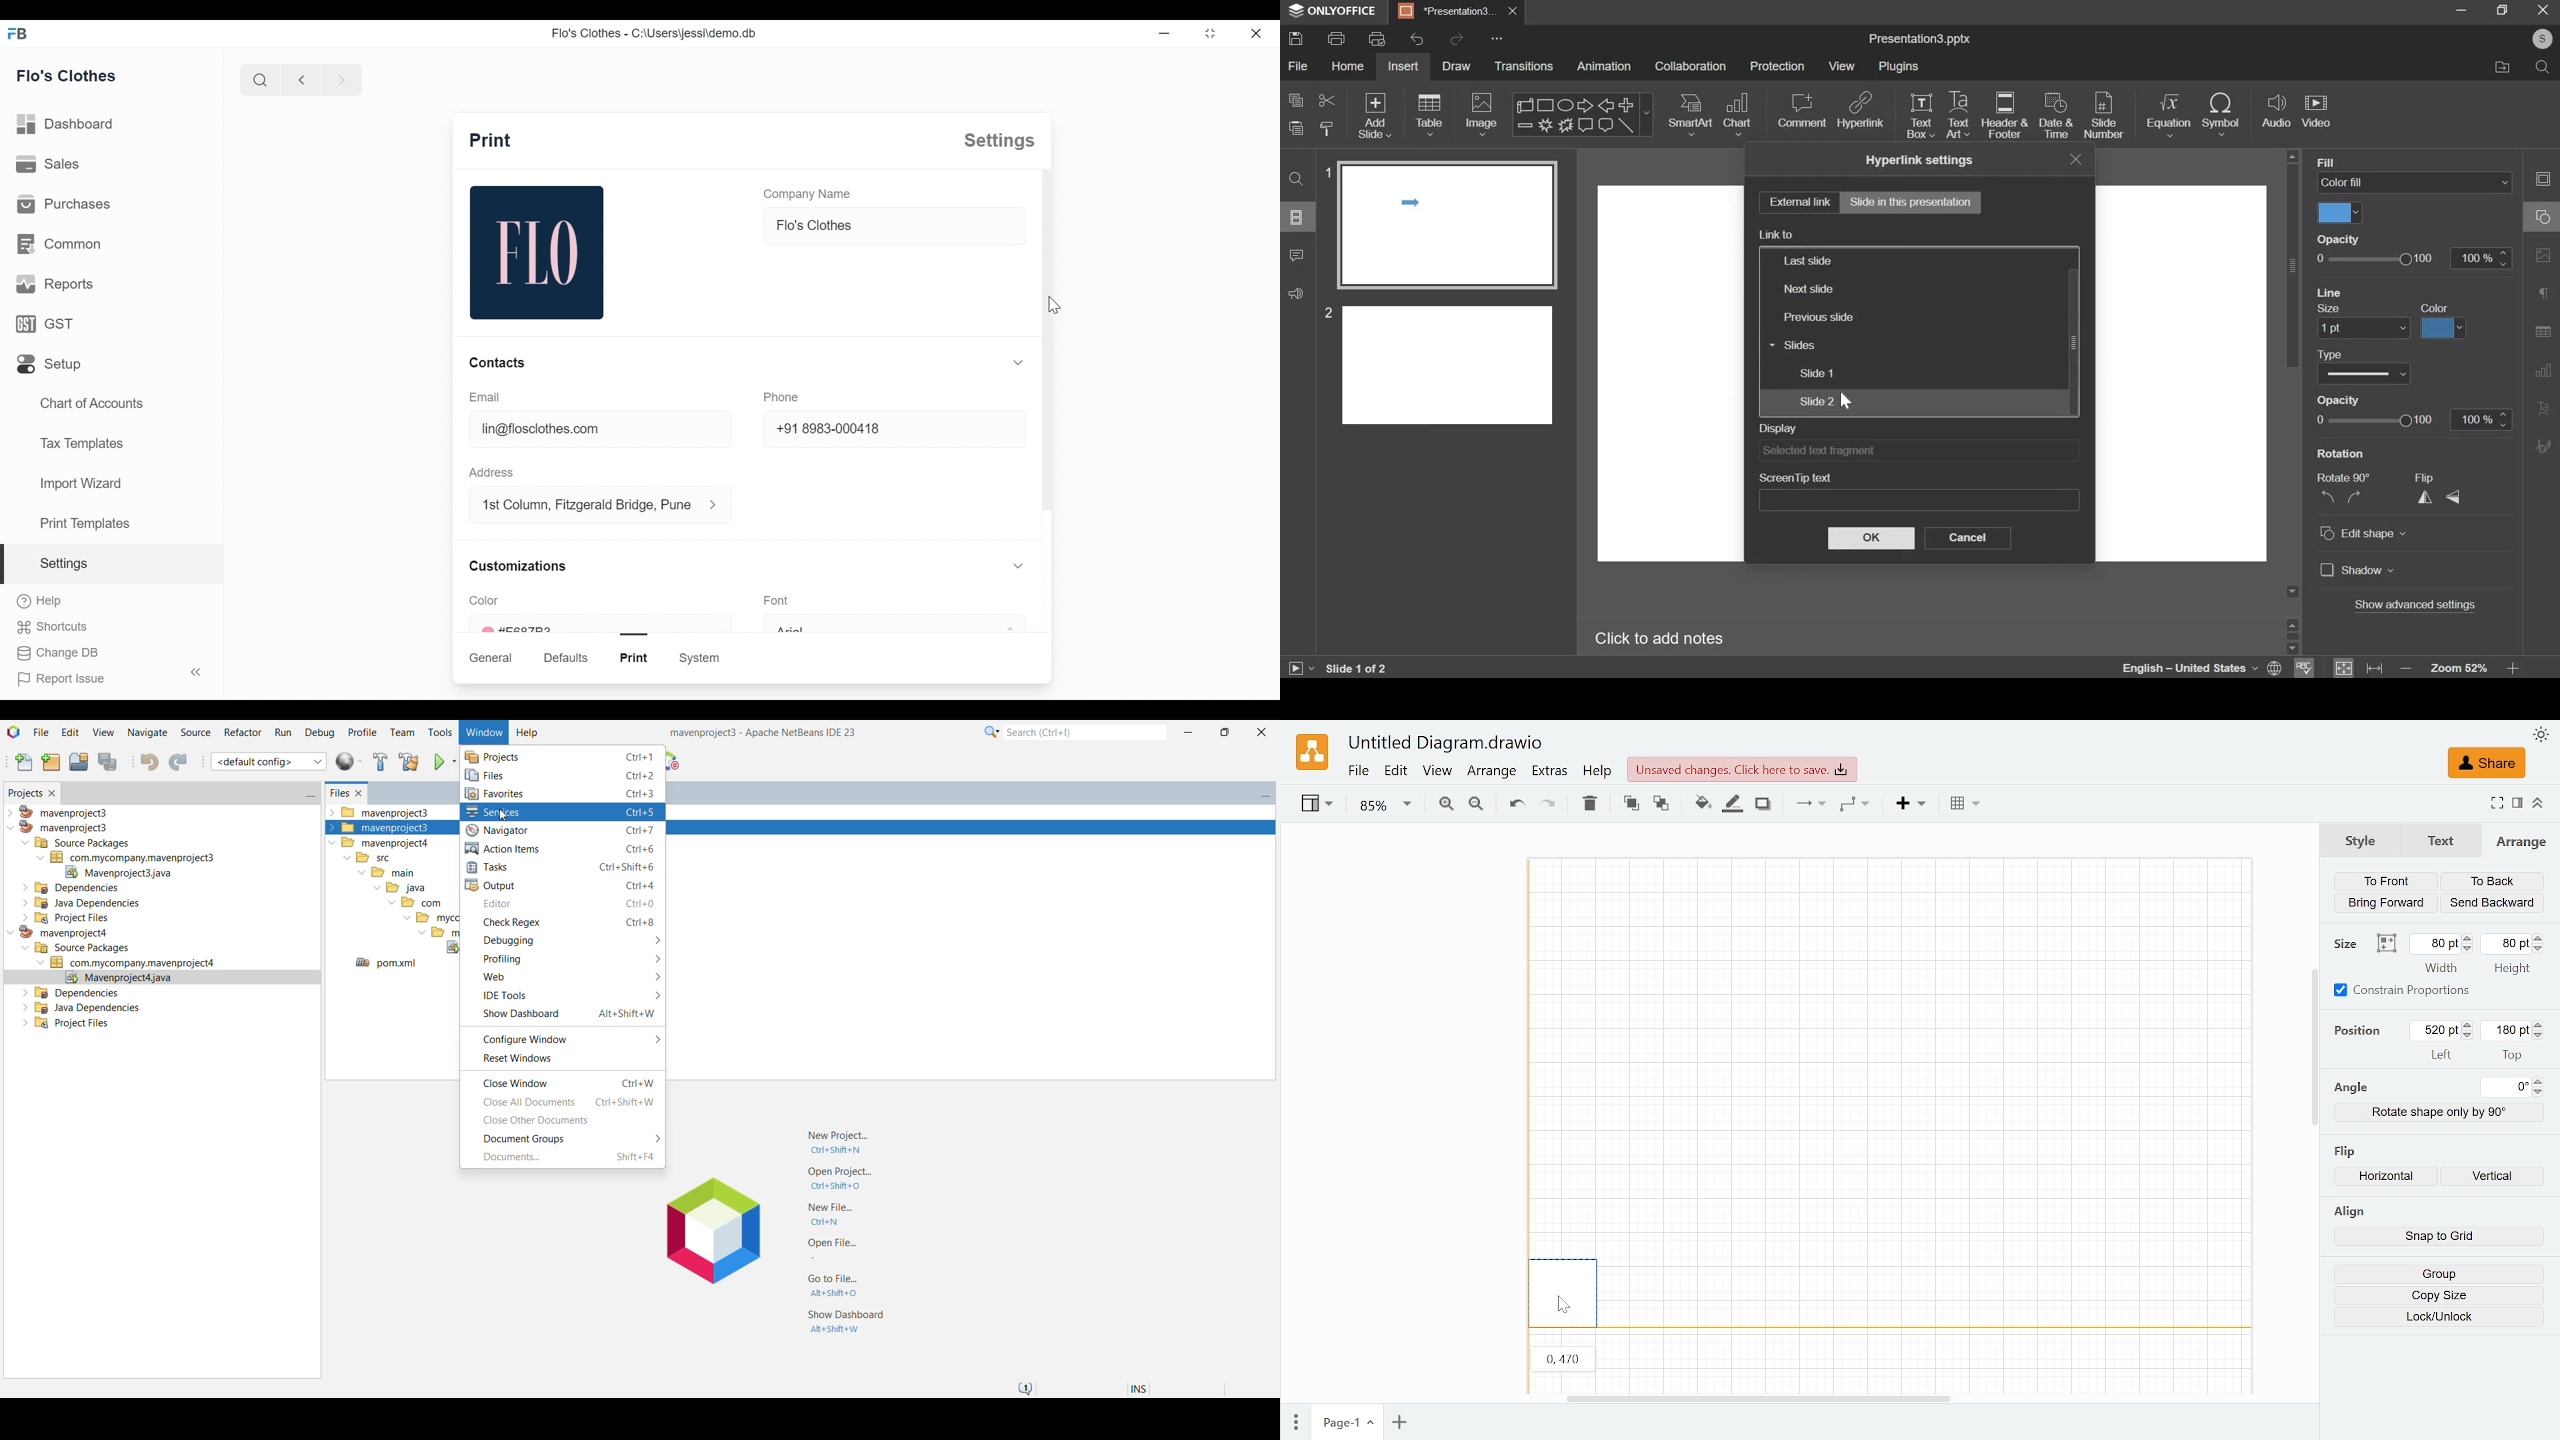 The width and height of the screenshot is (2576, 1456). What do you see at coordinates (67, 75) in the screenshot?
I see `flo's clothes` at bounding box center [67, 75].